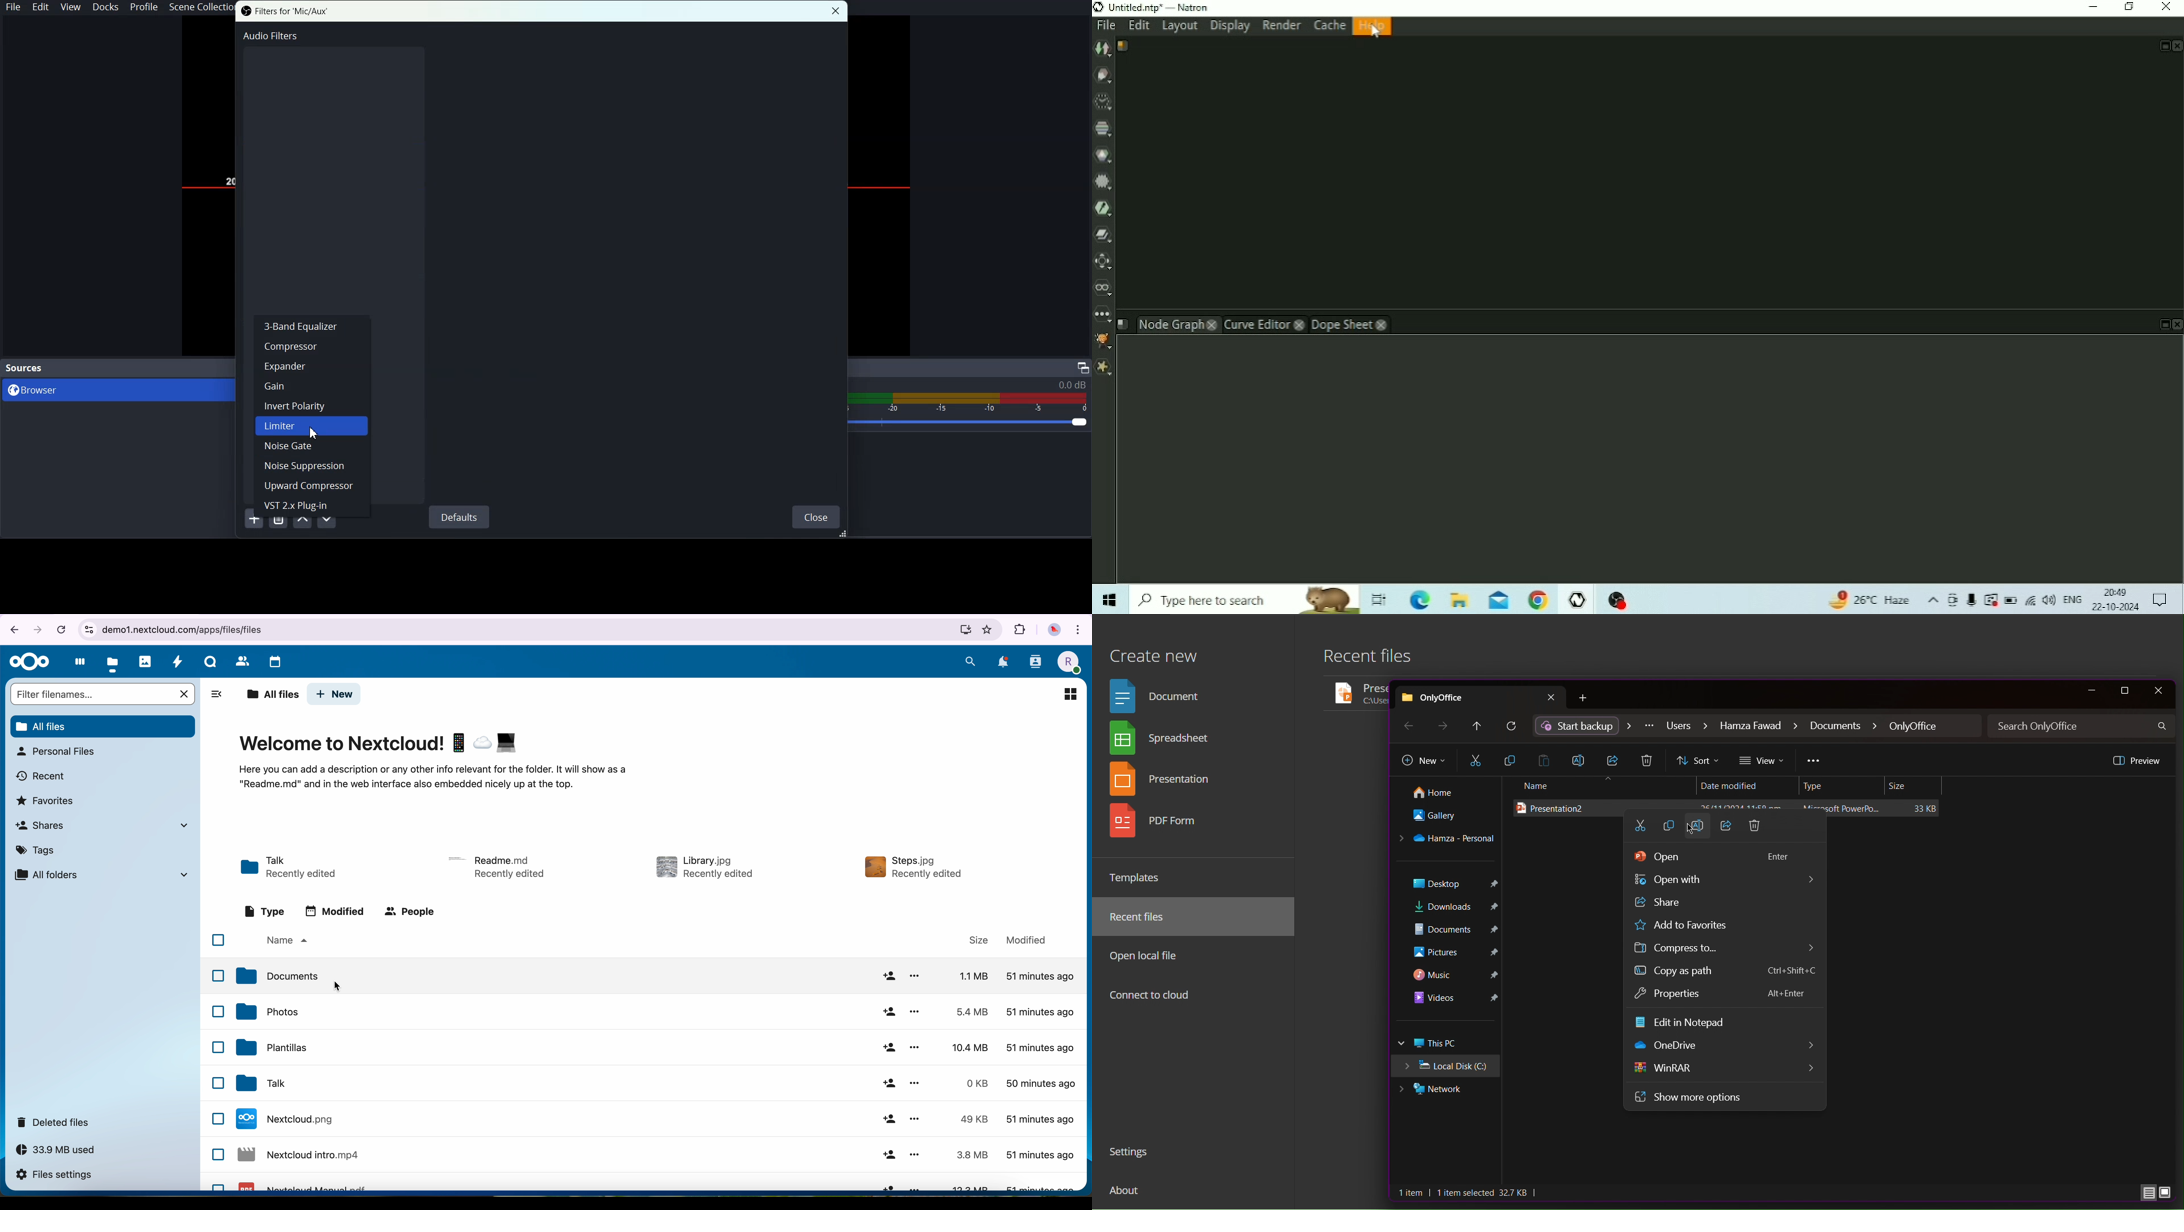 Image resolution: width=2184 pixels, height=1232 pixels. I want to click on profile picture, so click(1053, 630).